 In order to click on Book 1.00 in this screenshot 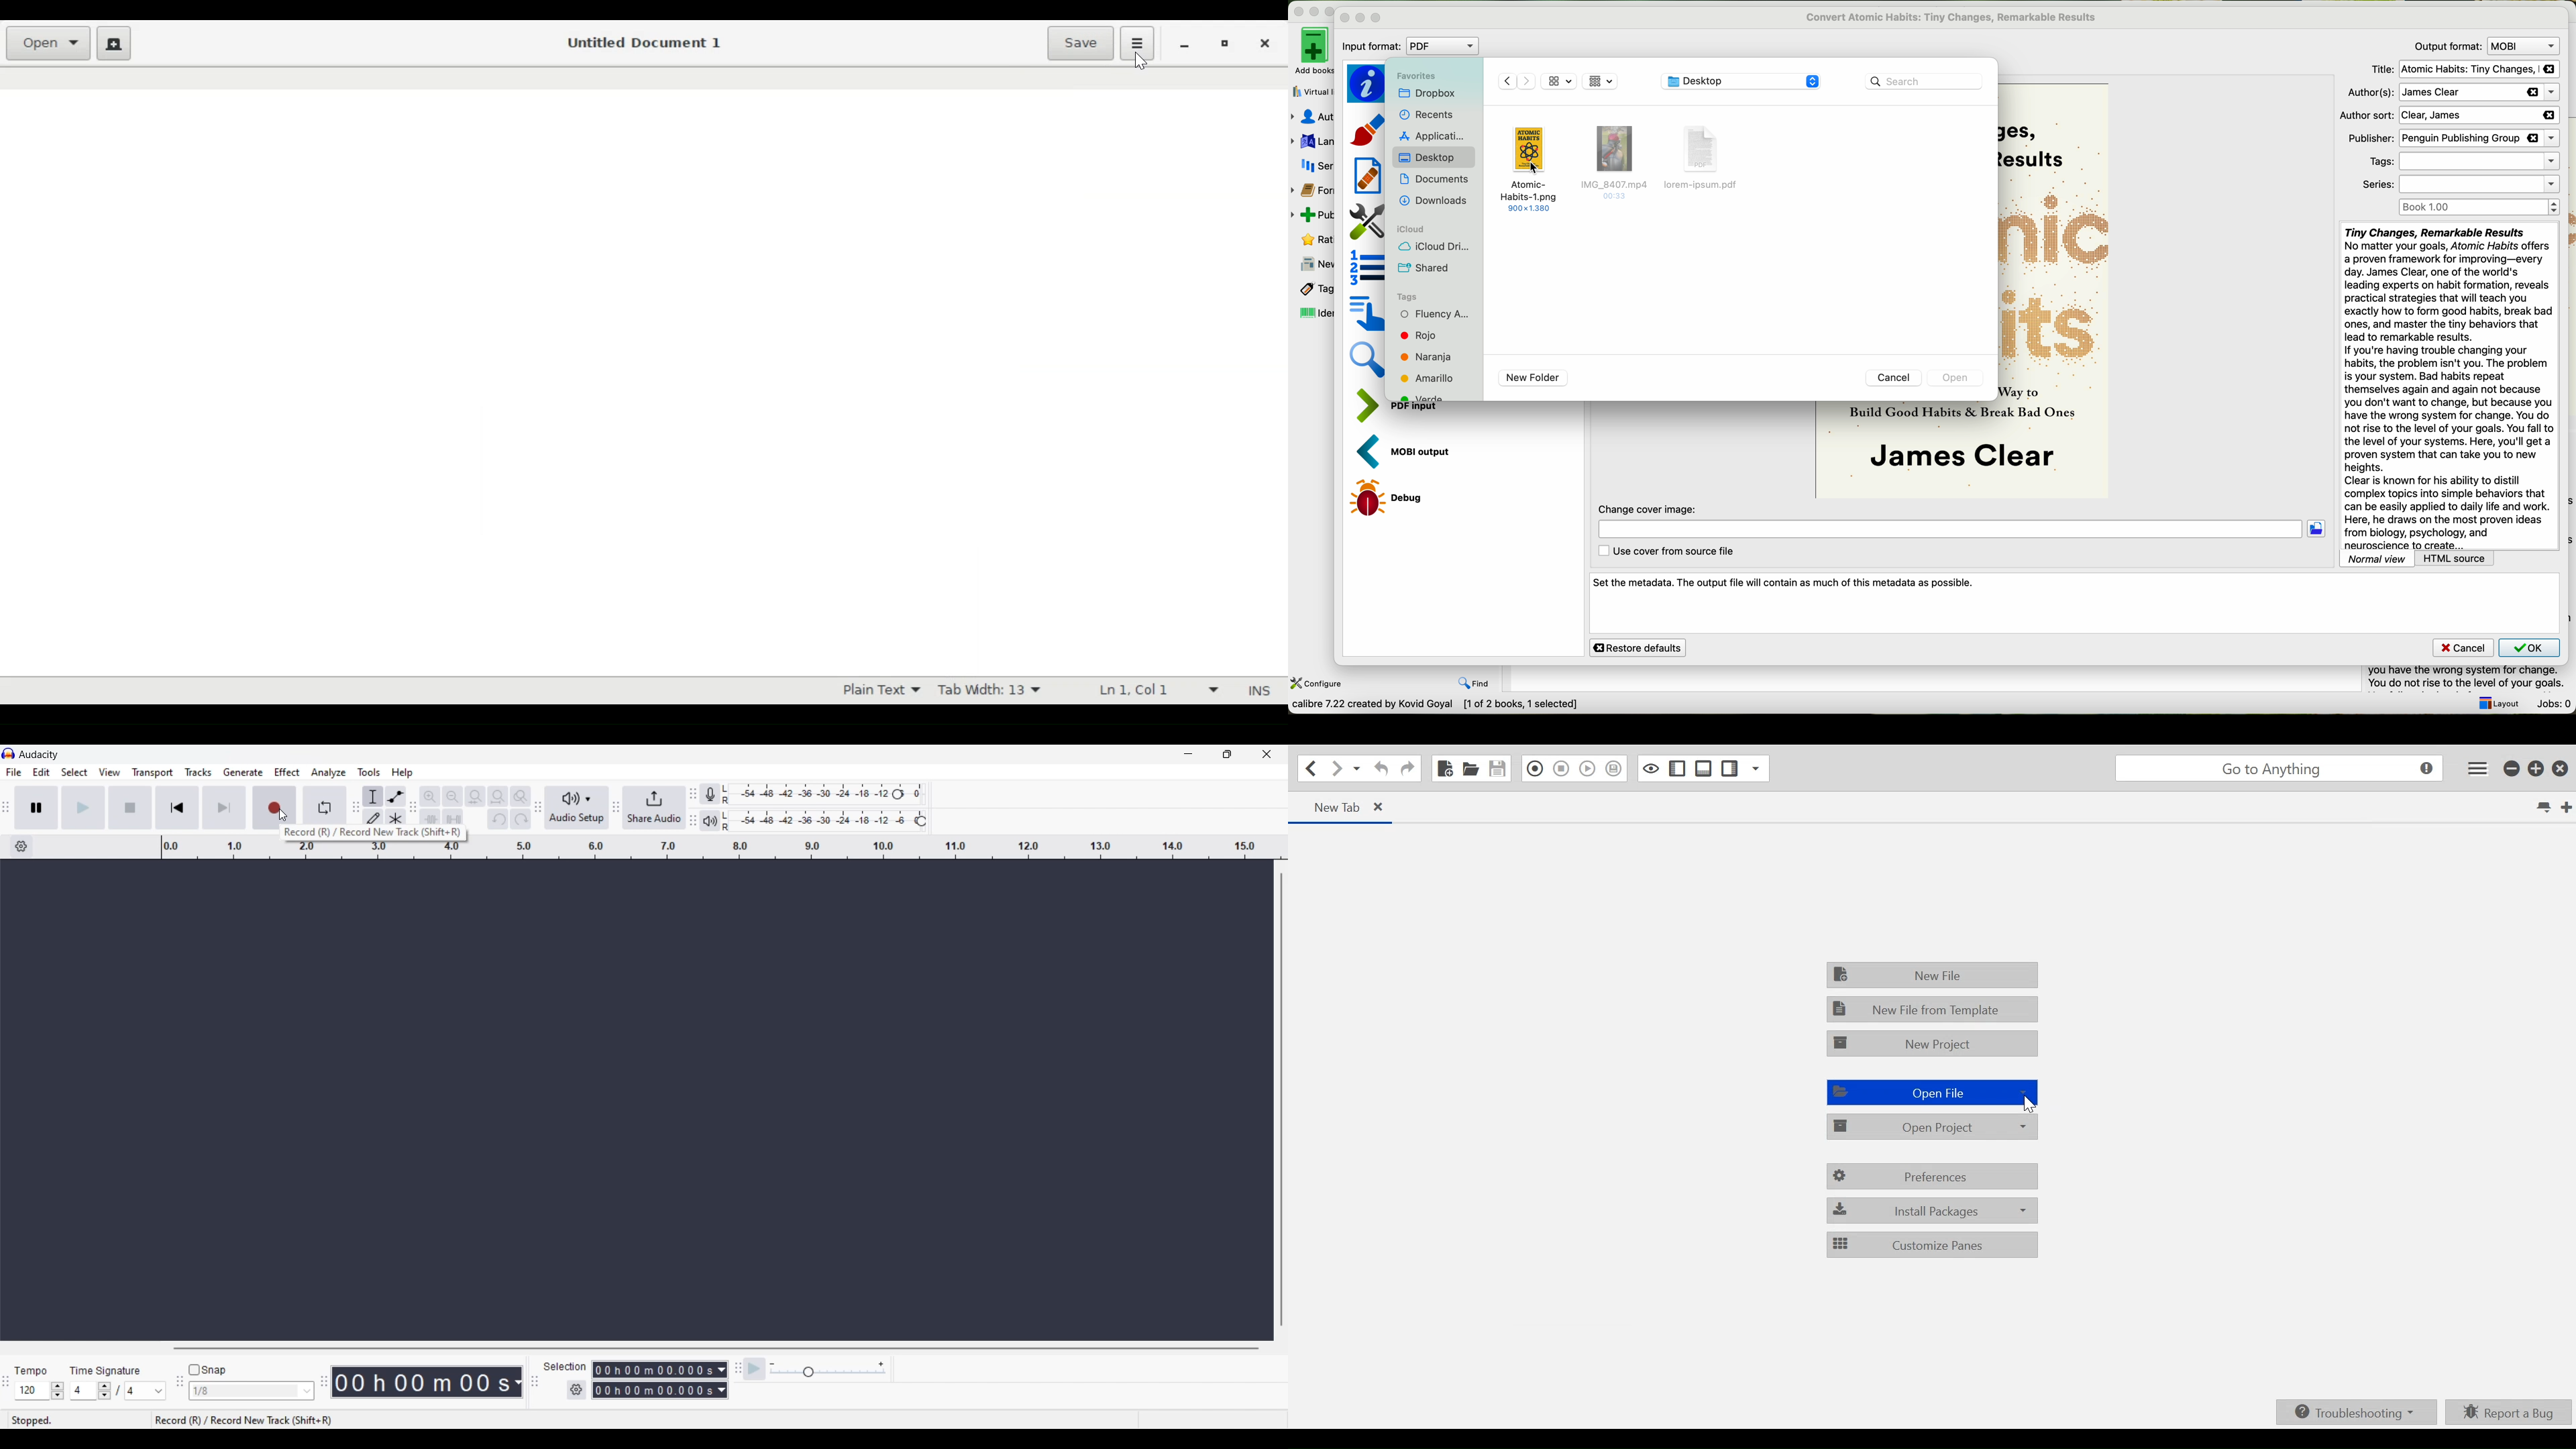, I will do `click(2479, 208)`.